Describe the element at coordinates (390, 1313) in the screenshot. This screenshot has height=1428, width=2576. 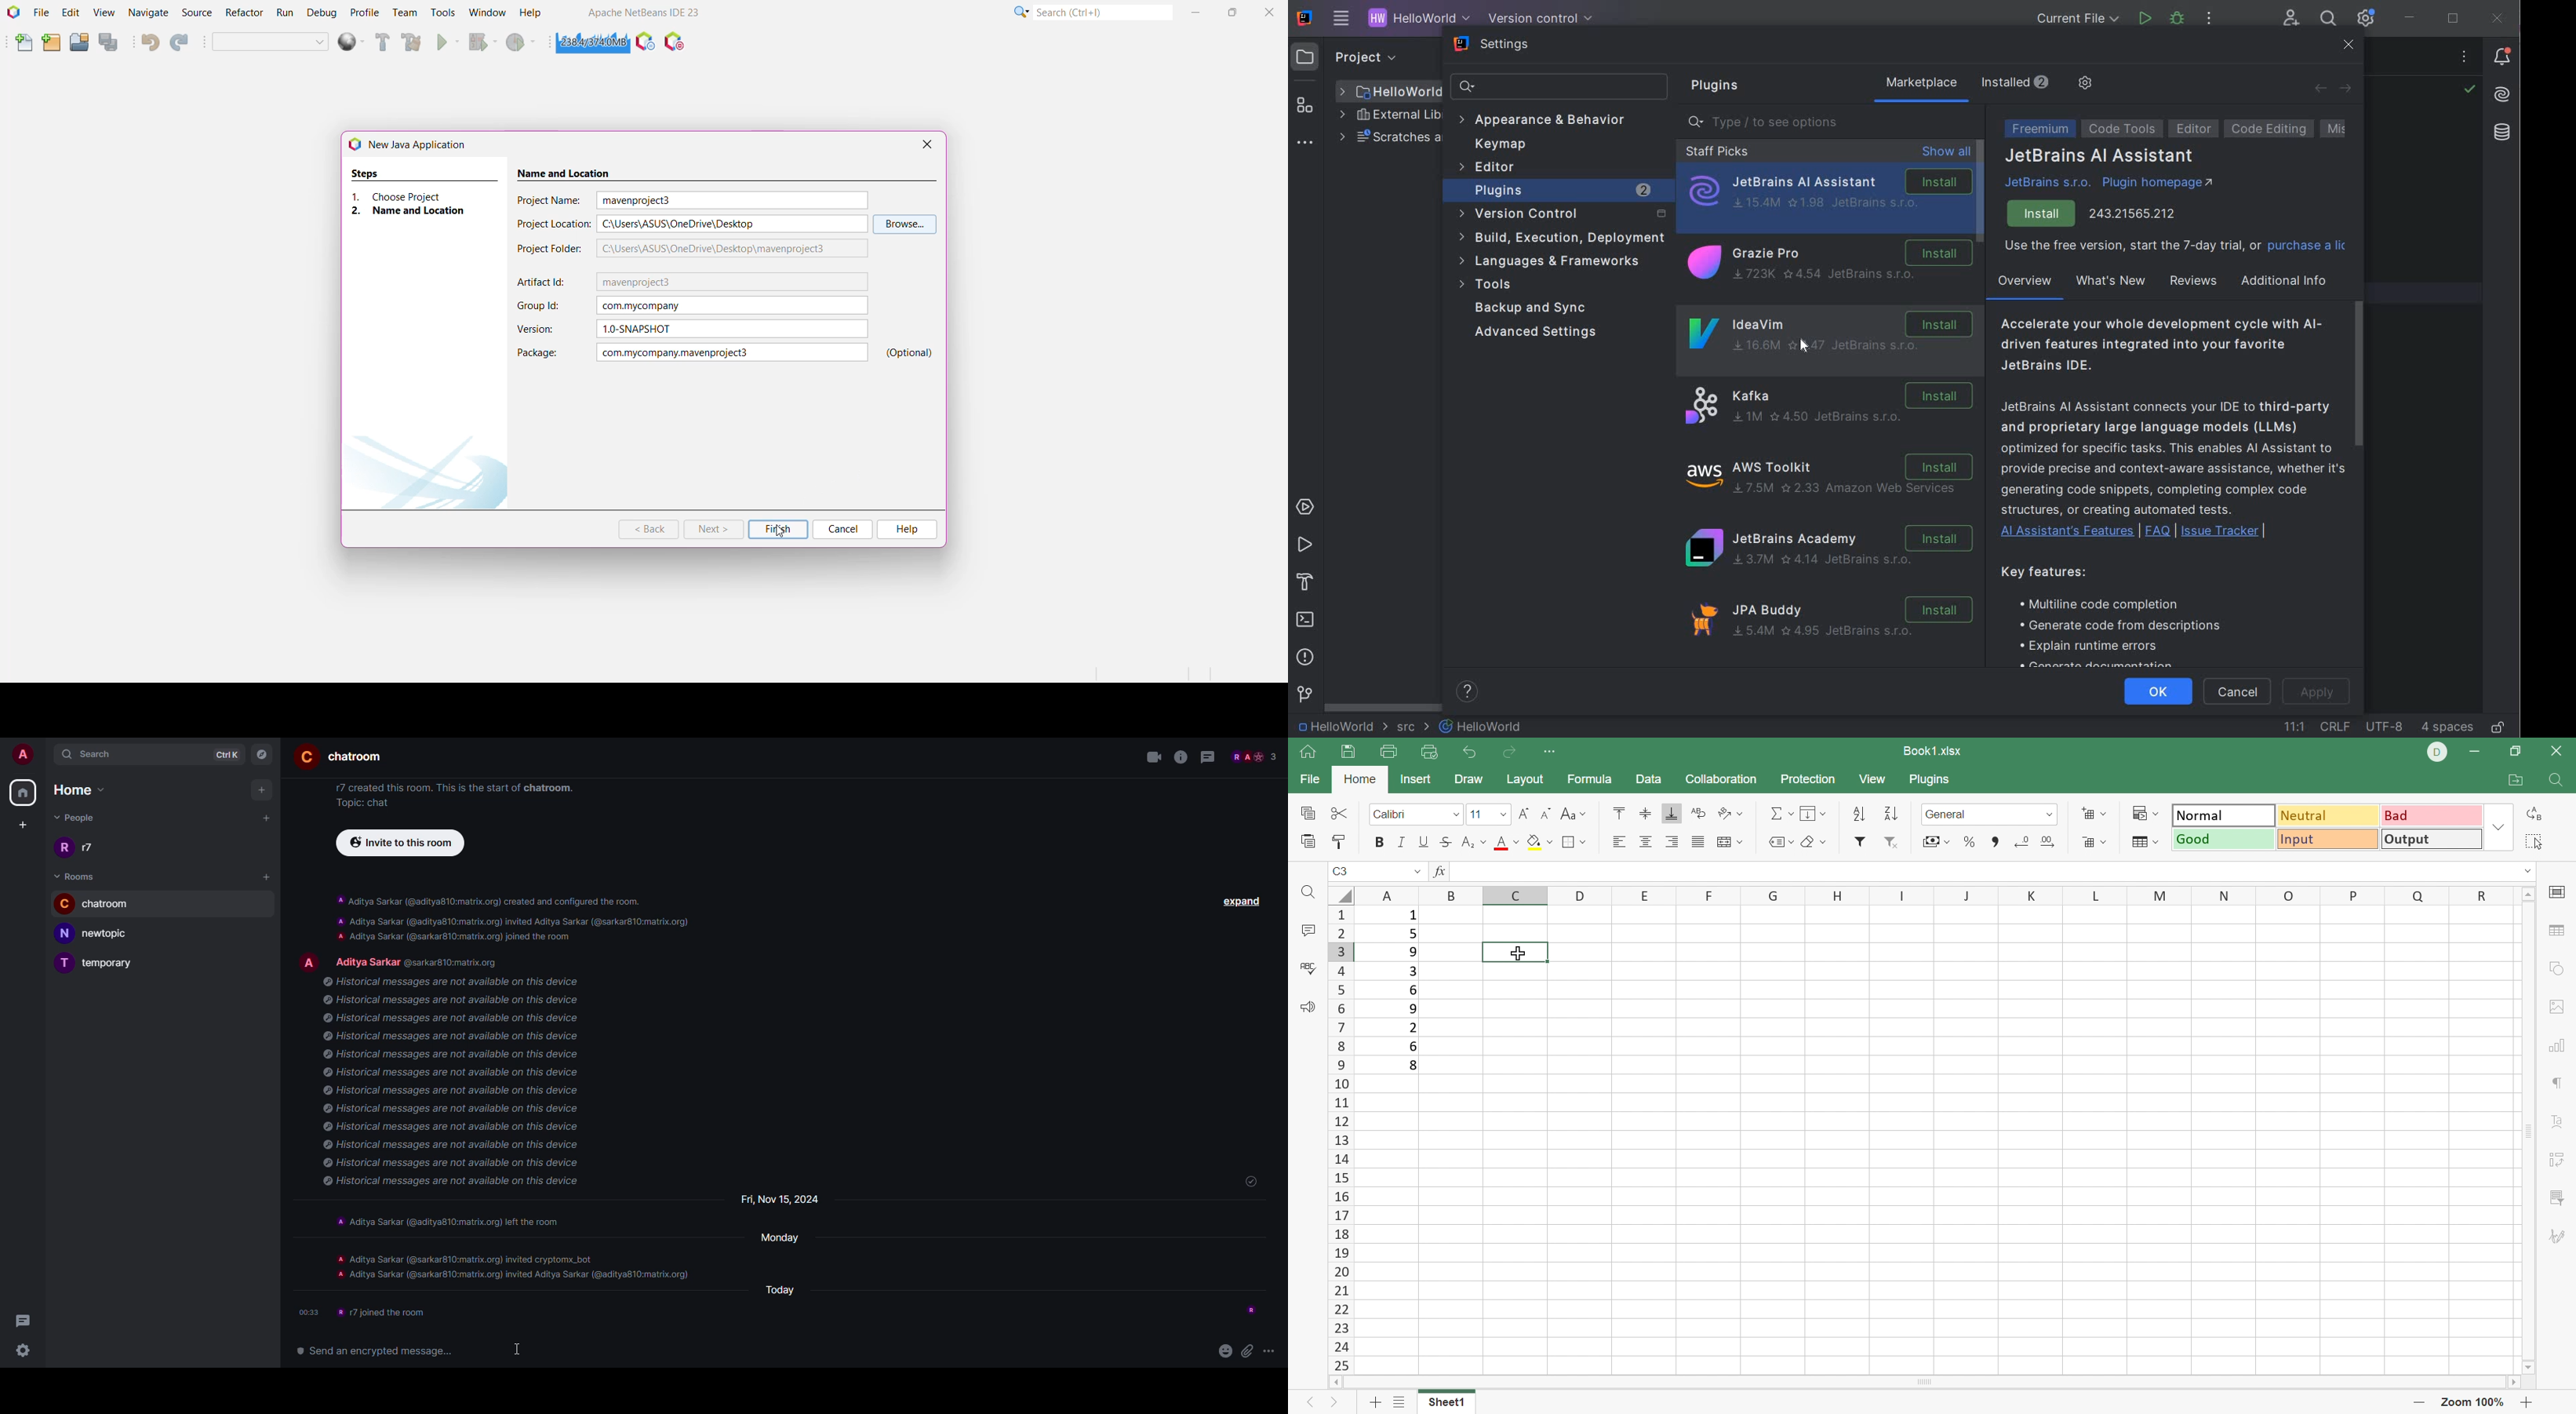
I see `info` at that location.